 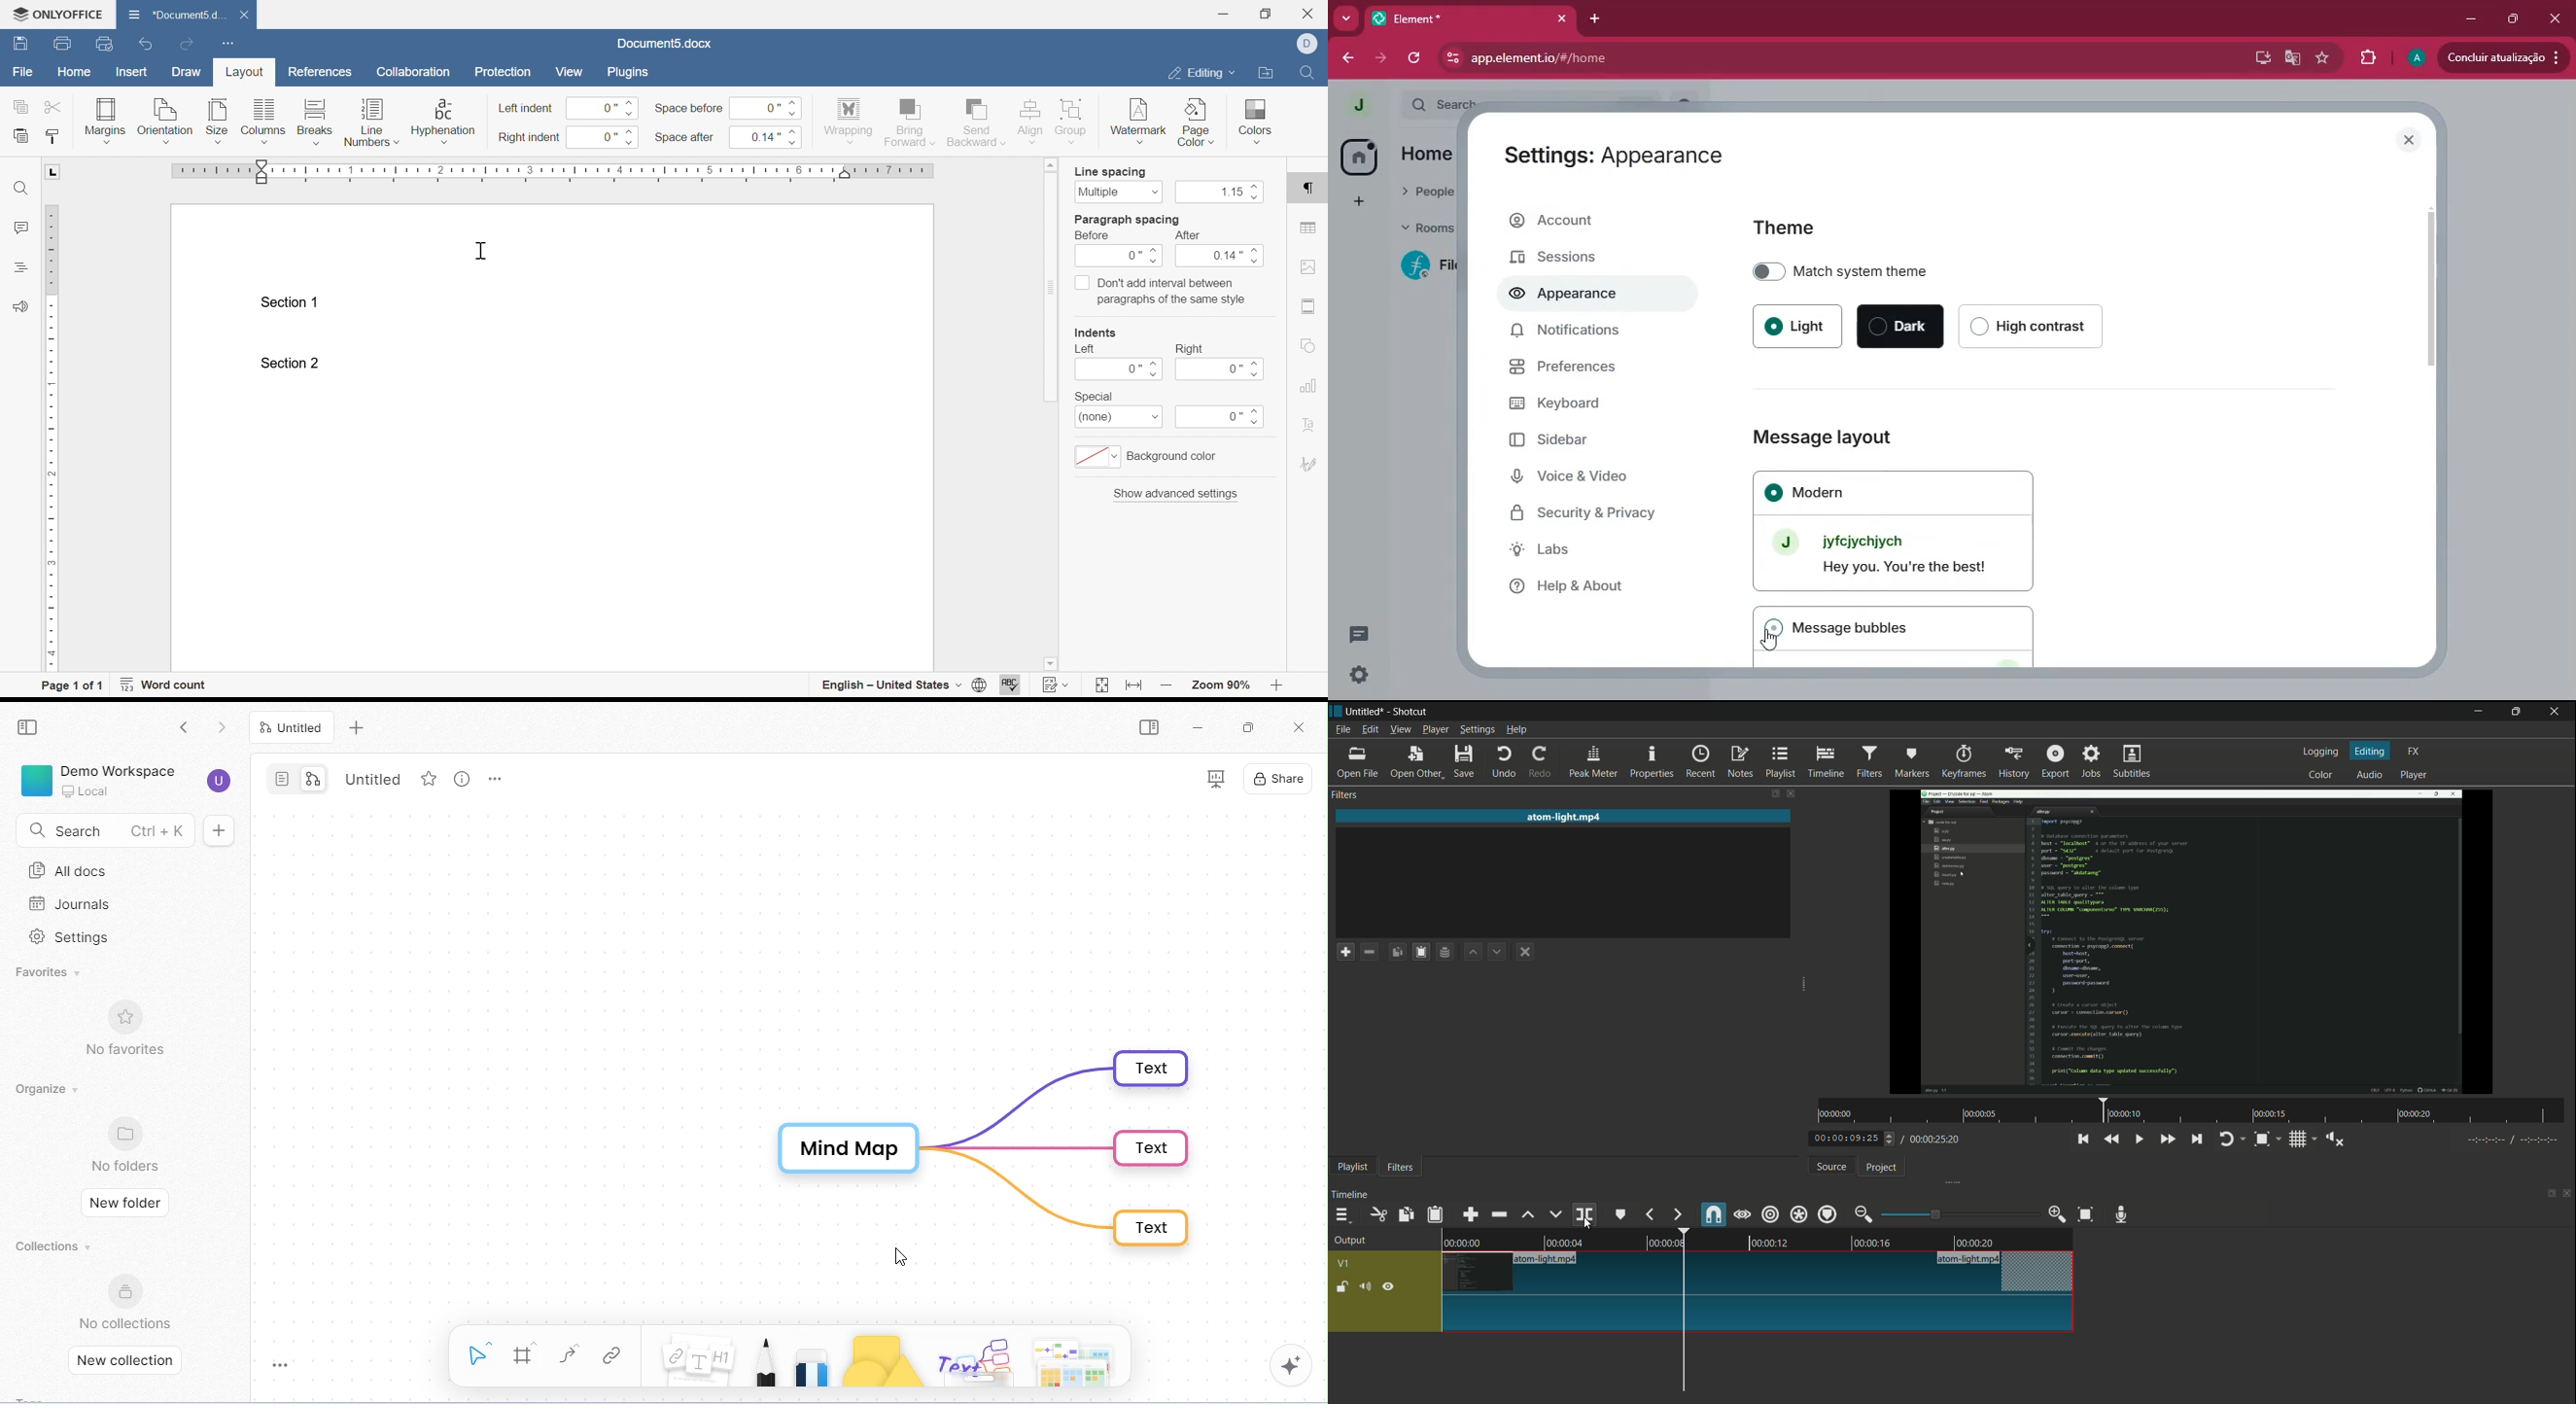 I want to click on desktop, so click(x=2259, y=58).